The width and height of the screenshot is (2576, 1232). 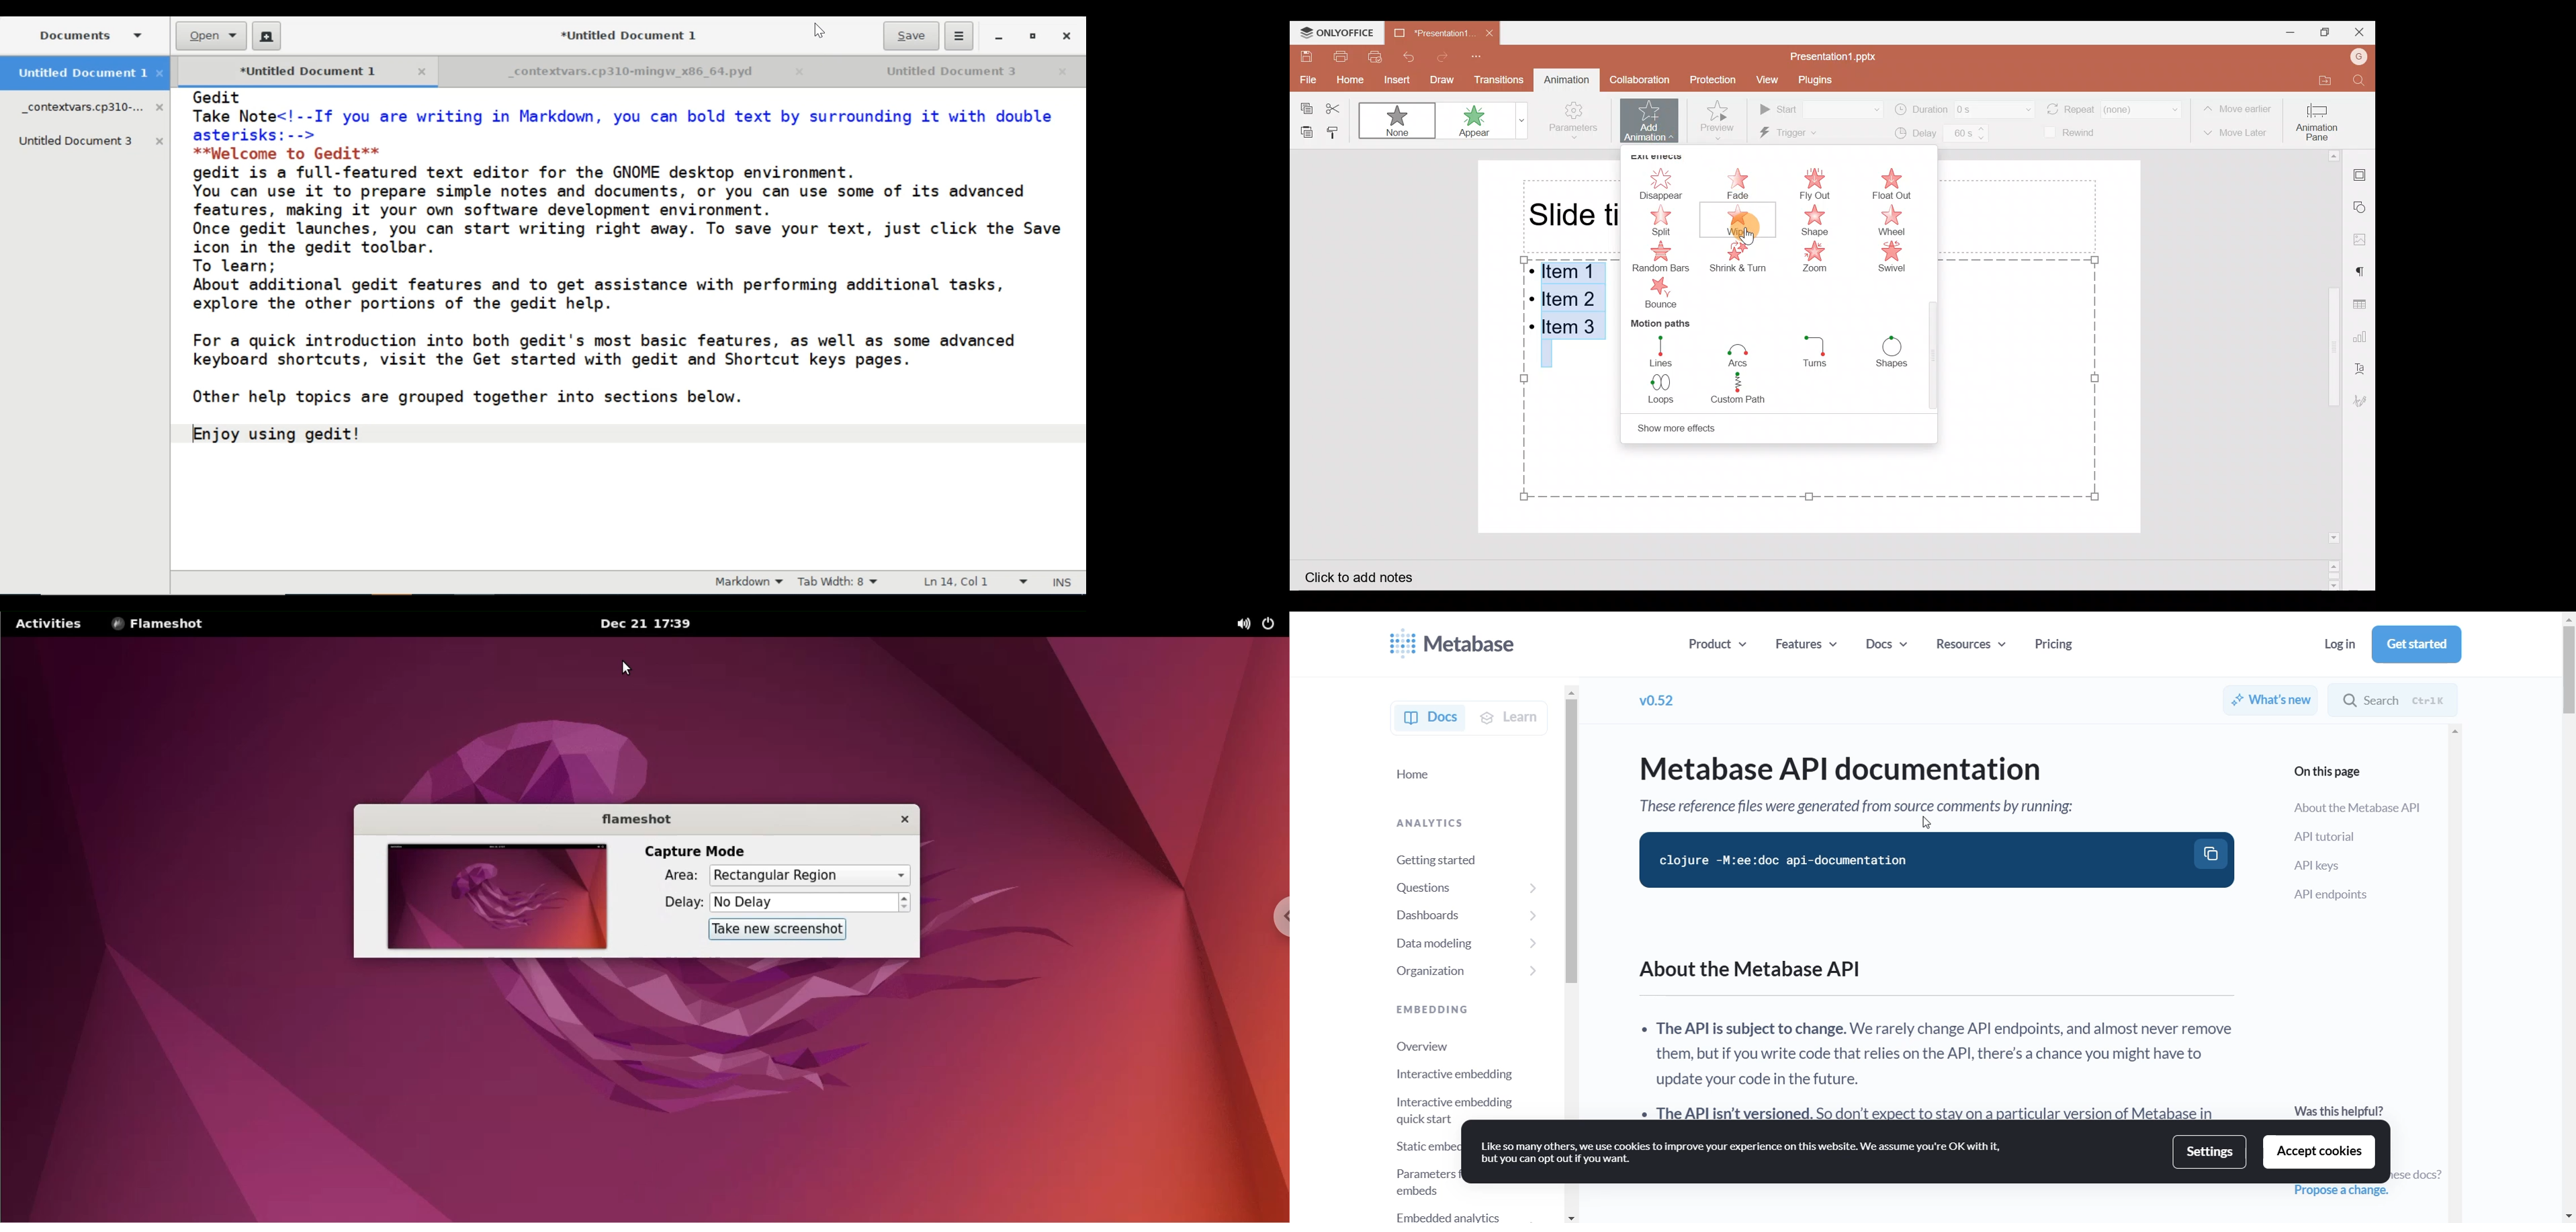 I want to click on Move earlier, so click(x=2238, y=106).